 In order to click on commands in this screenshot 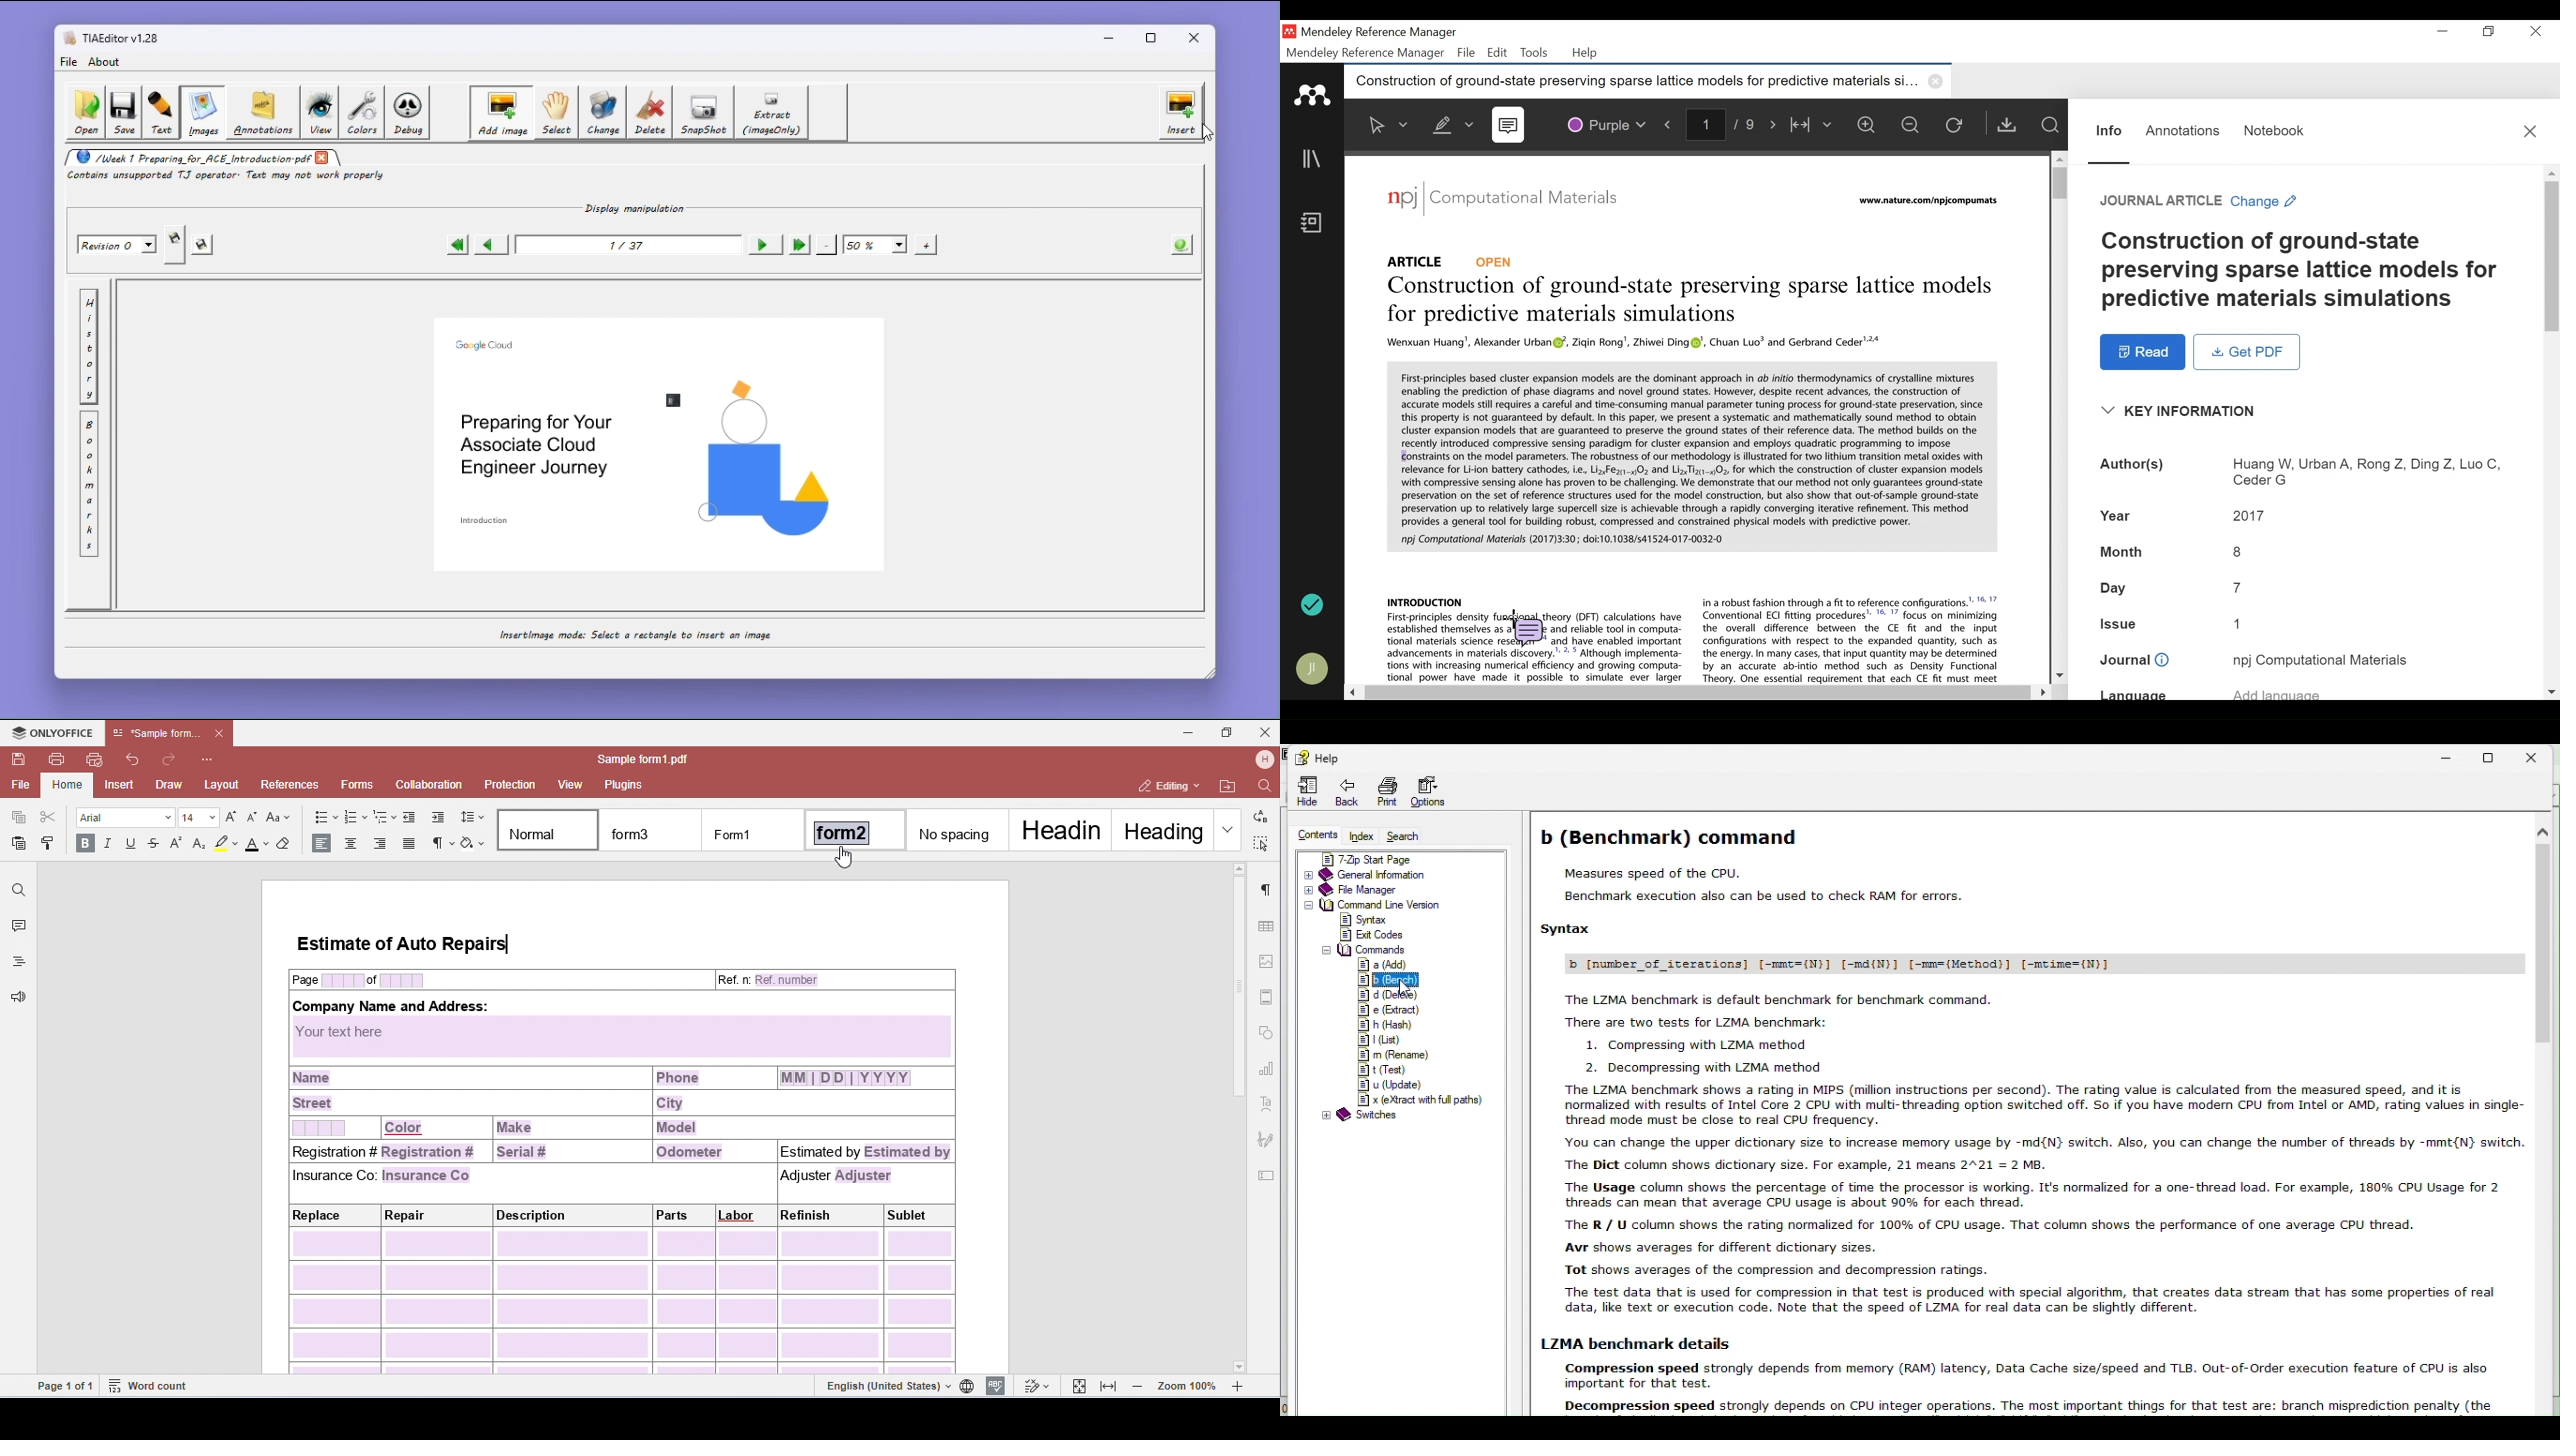, I will do `click(1364, 952)`.